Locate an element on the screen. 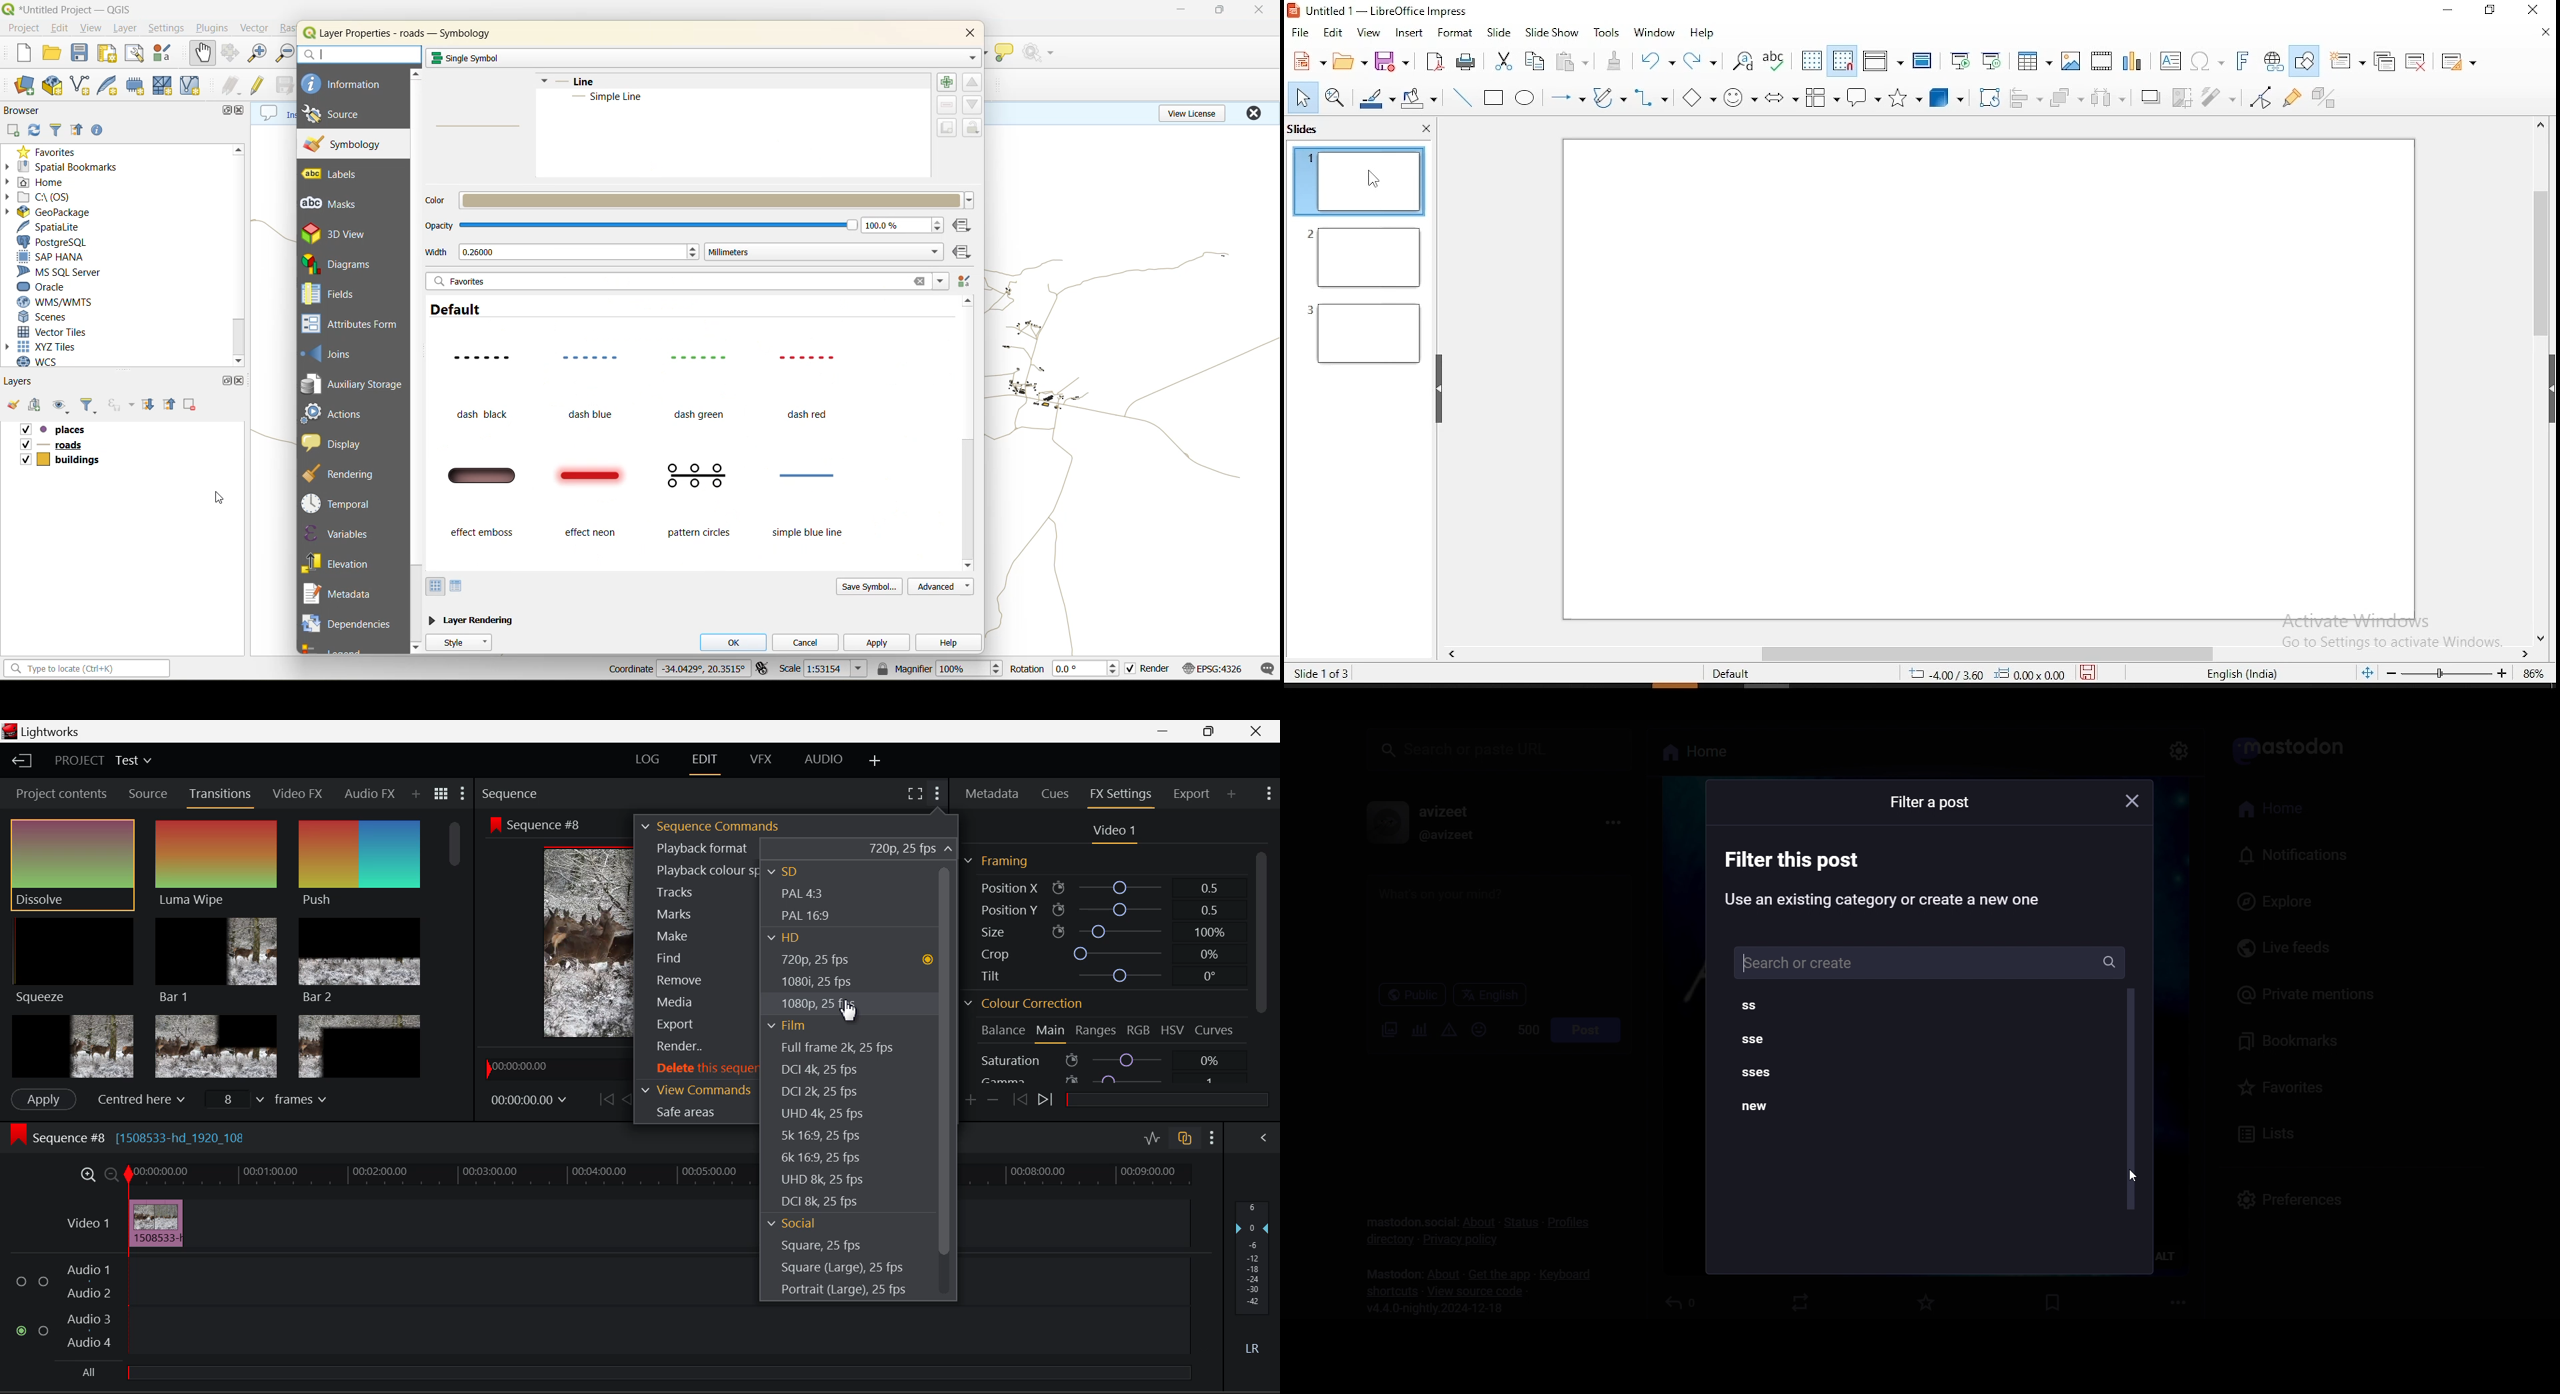  Source is located at coordinates (148, 795).